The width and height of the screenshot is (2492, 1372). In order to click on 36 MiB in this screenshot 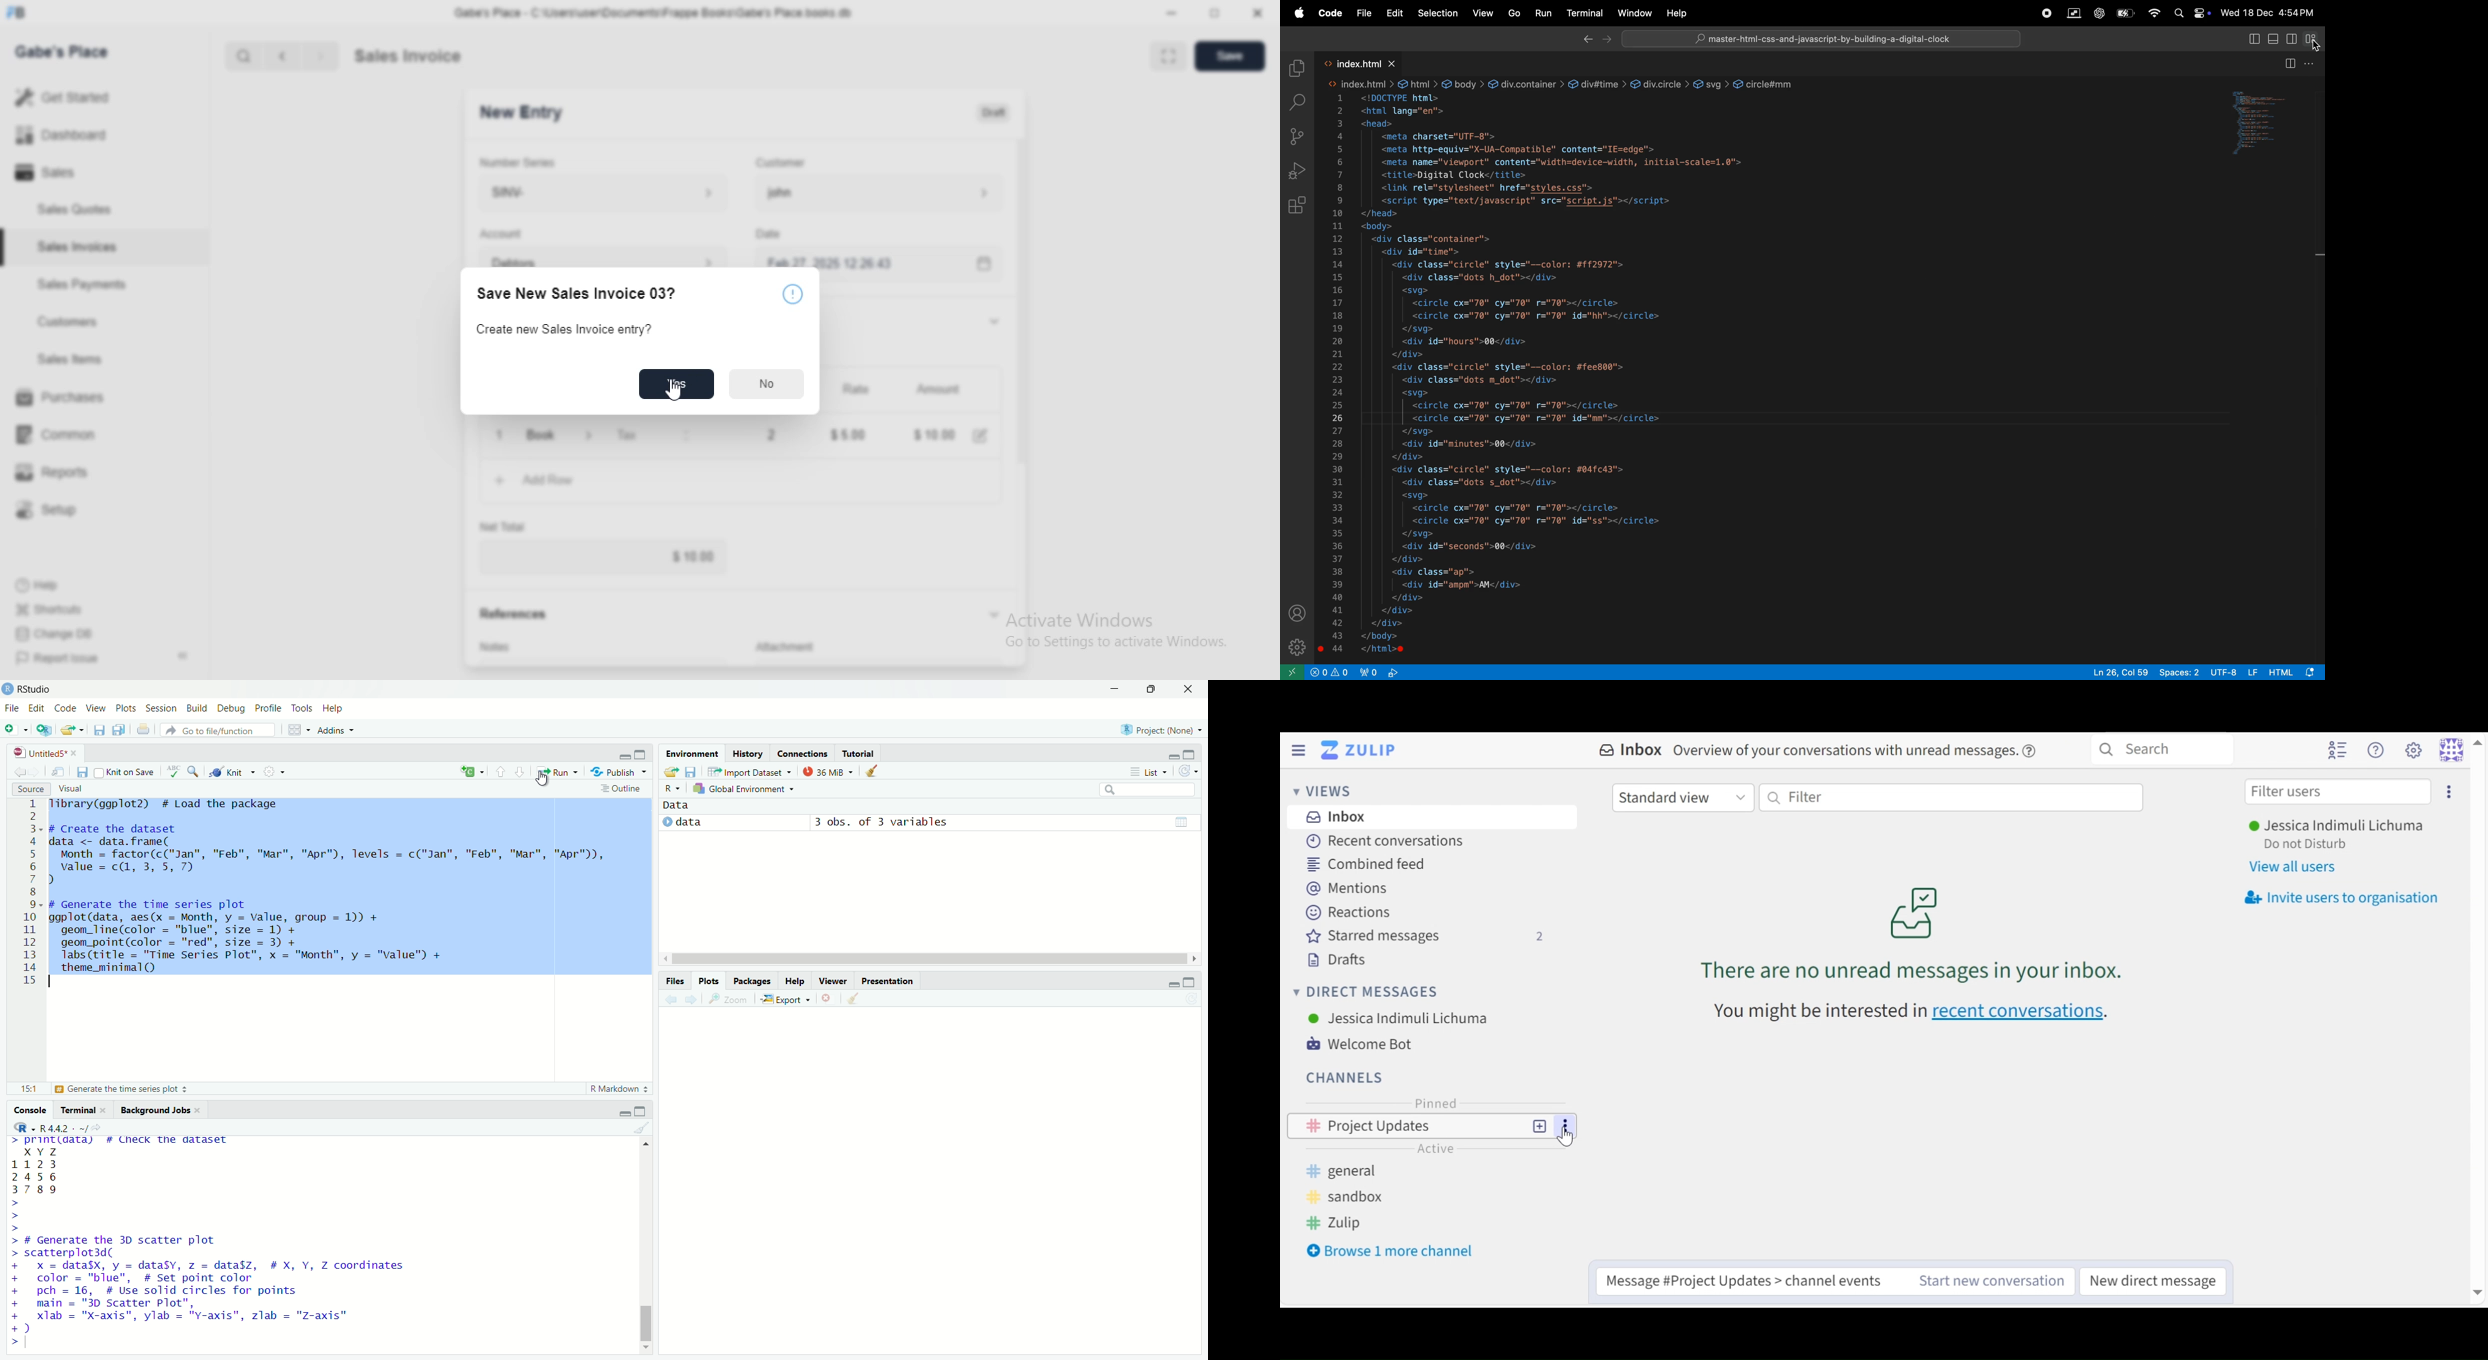, I will do `click(827, 771)`.